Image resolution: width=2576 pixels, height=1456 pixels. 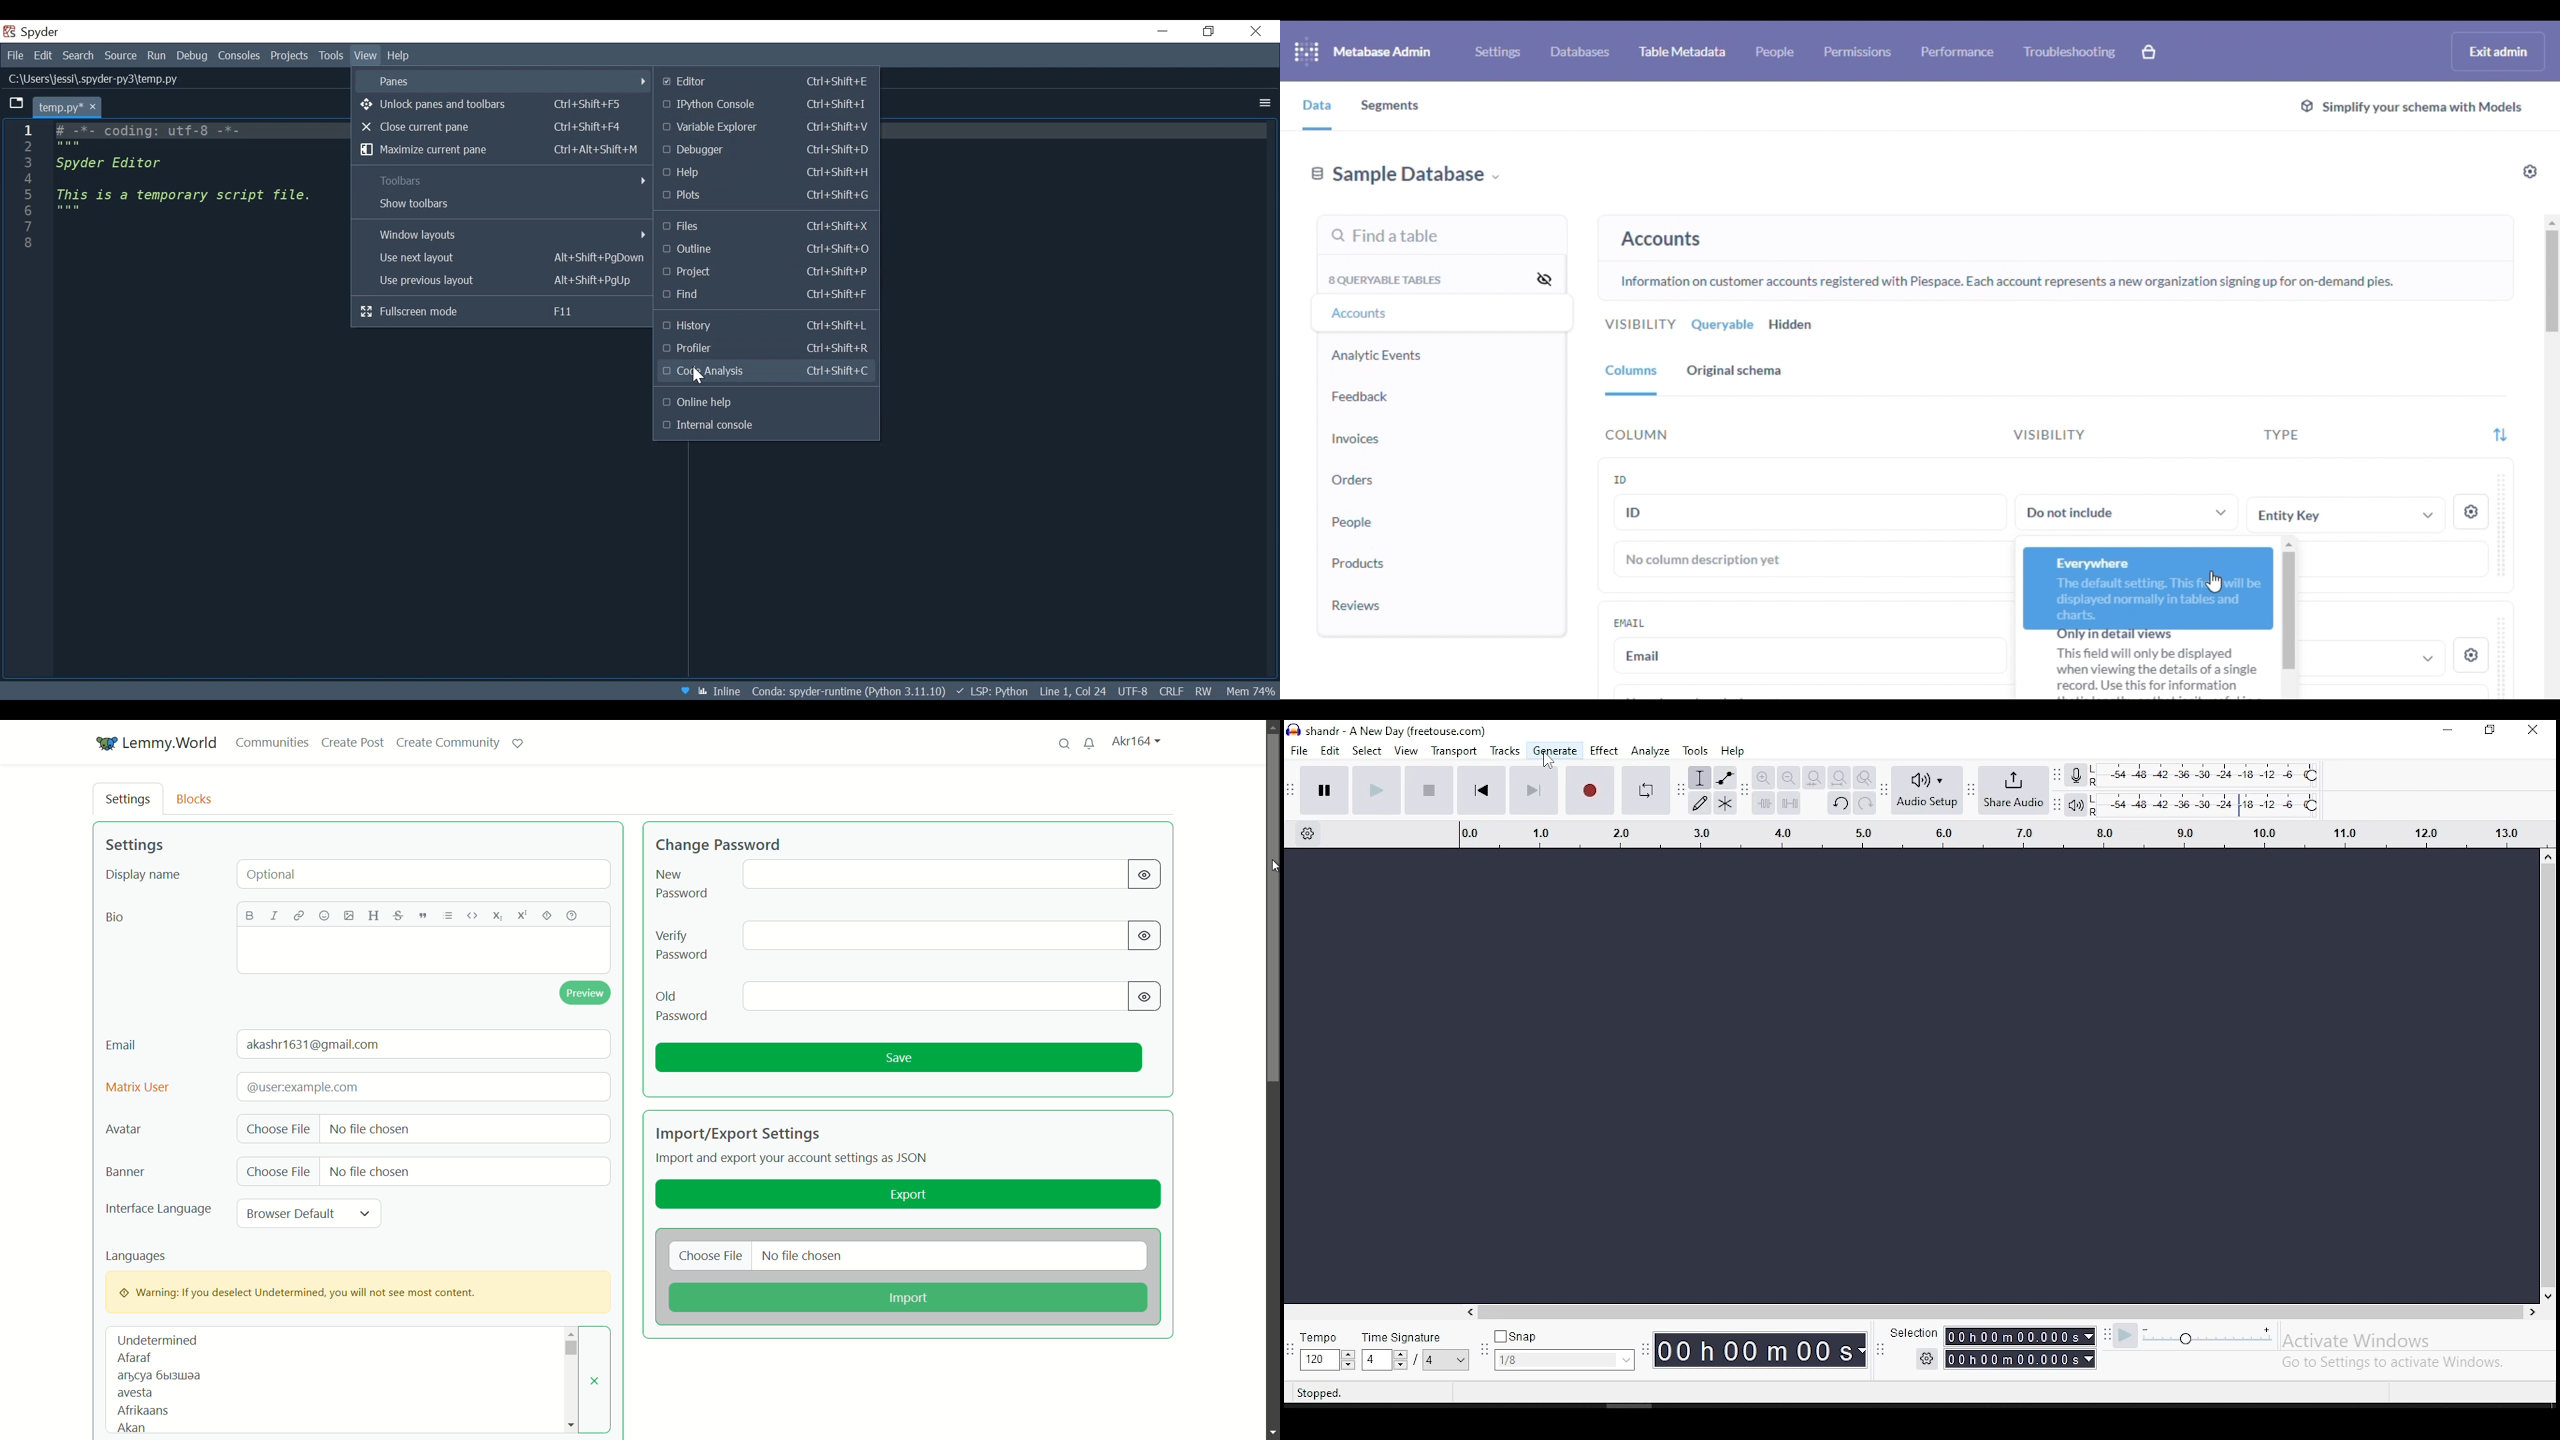 I want to click on Search, so click(x=78, y=54).